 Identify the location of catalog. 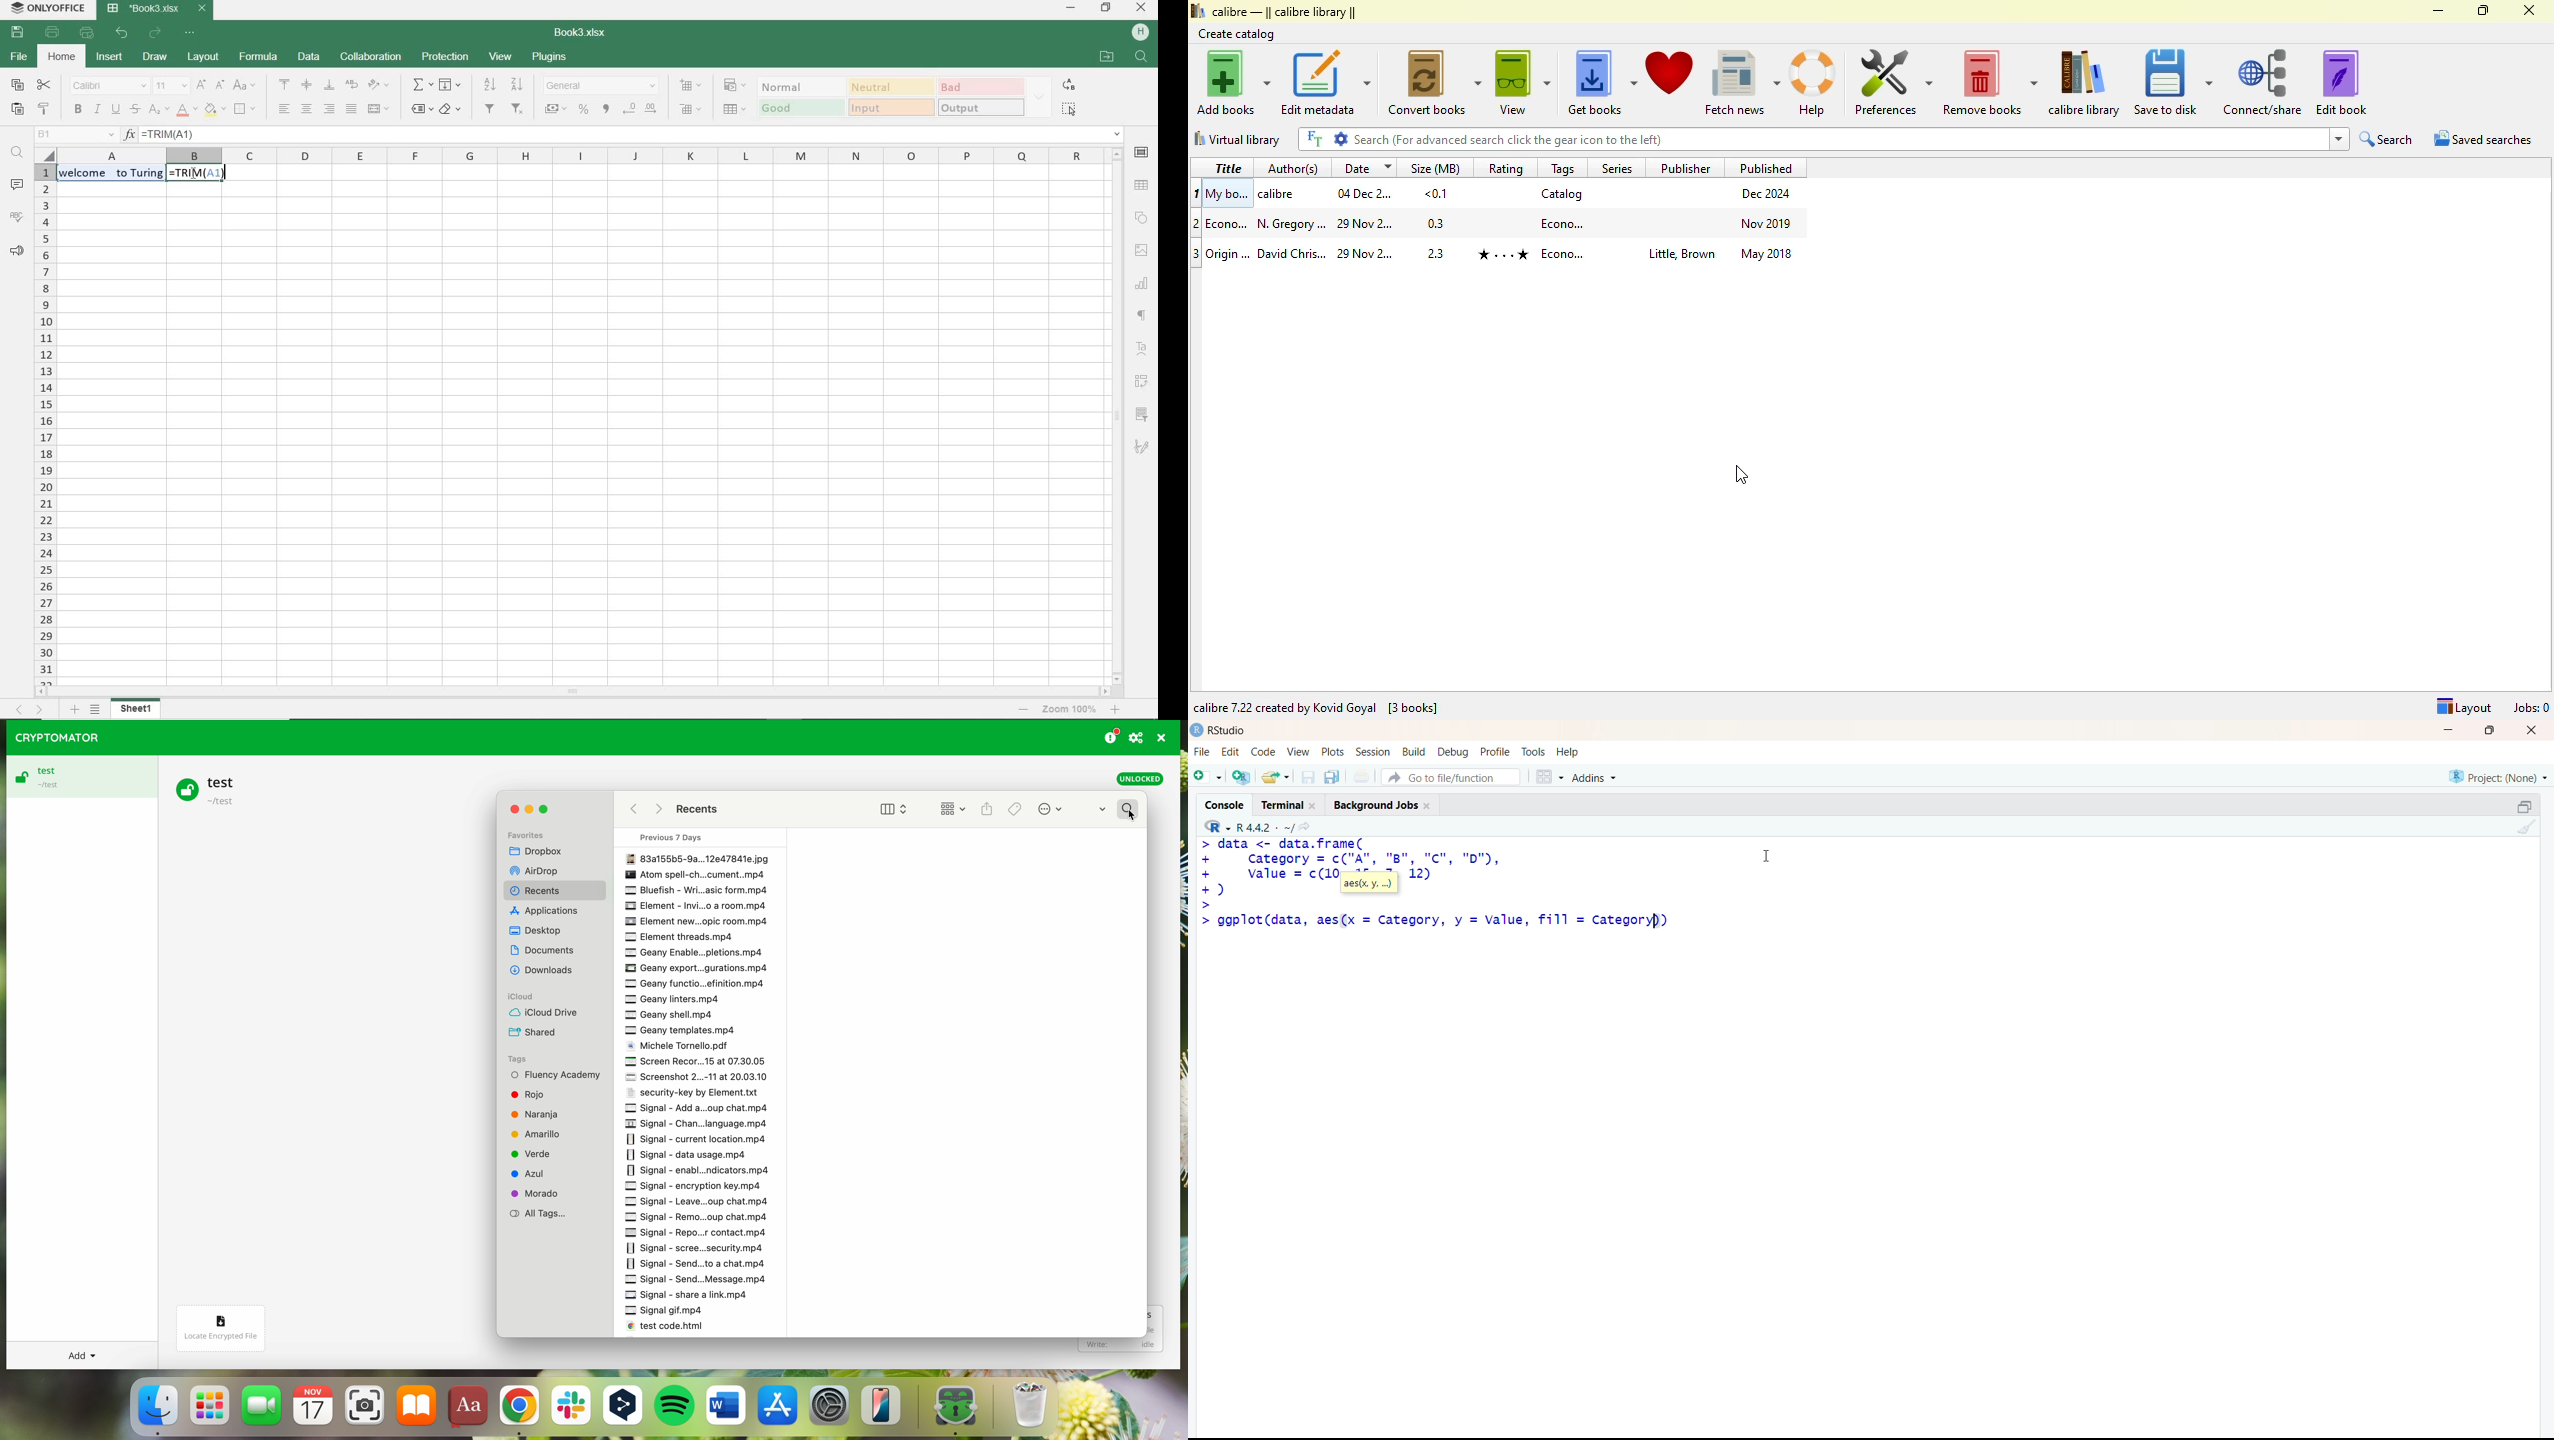
(1563, 193).